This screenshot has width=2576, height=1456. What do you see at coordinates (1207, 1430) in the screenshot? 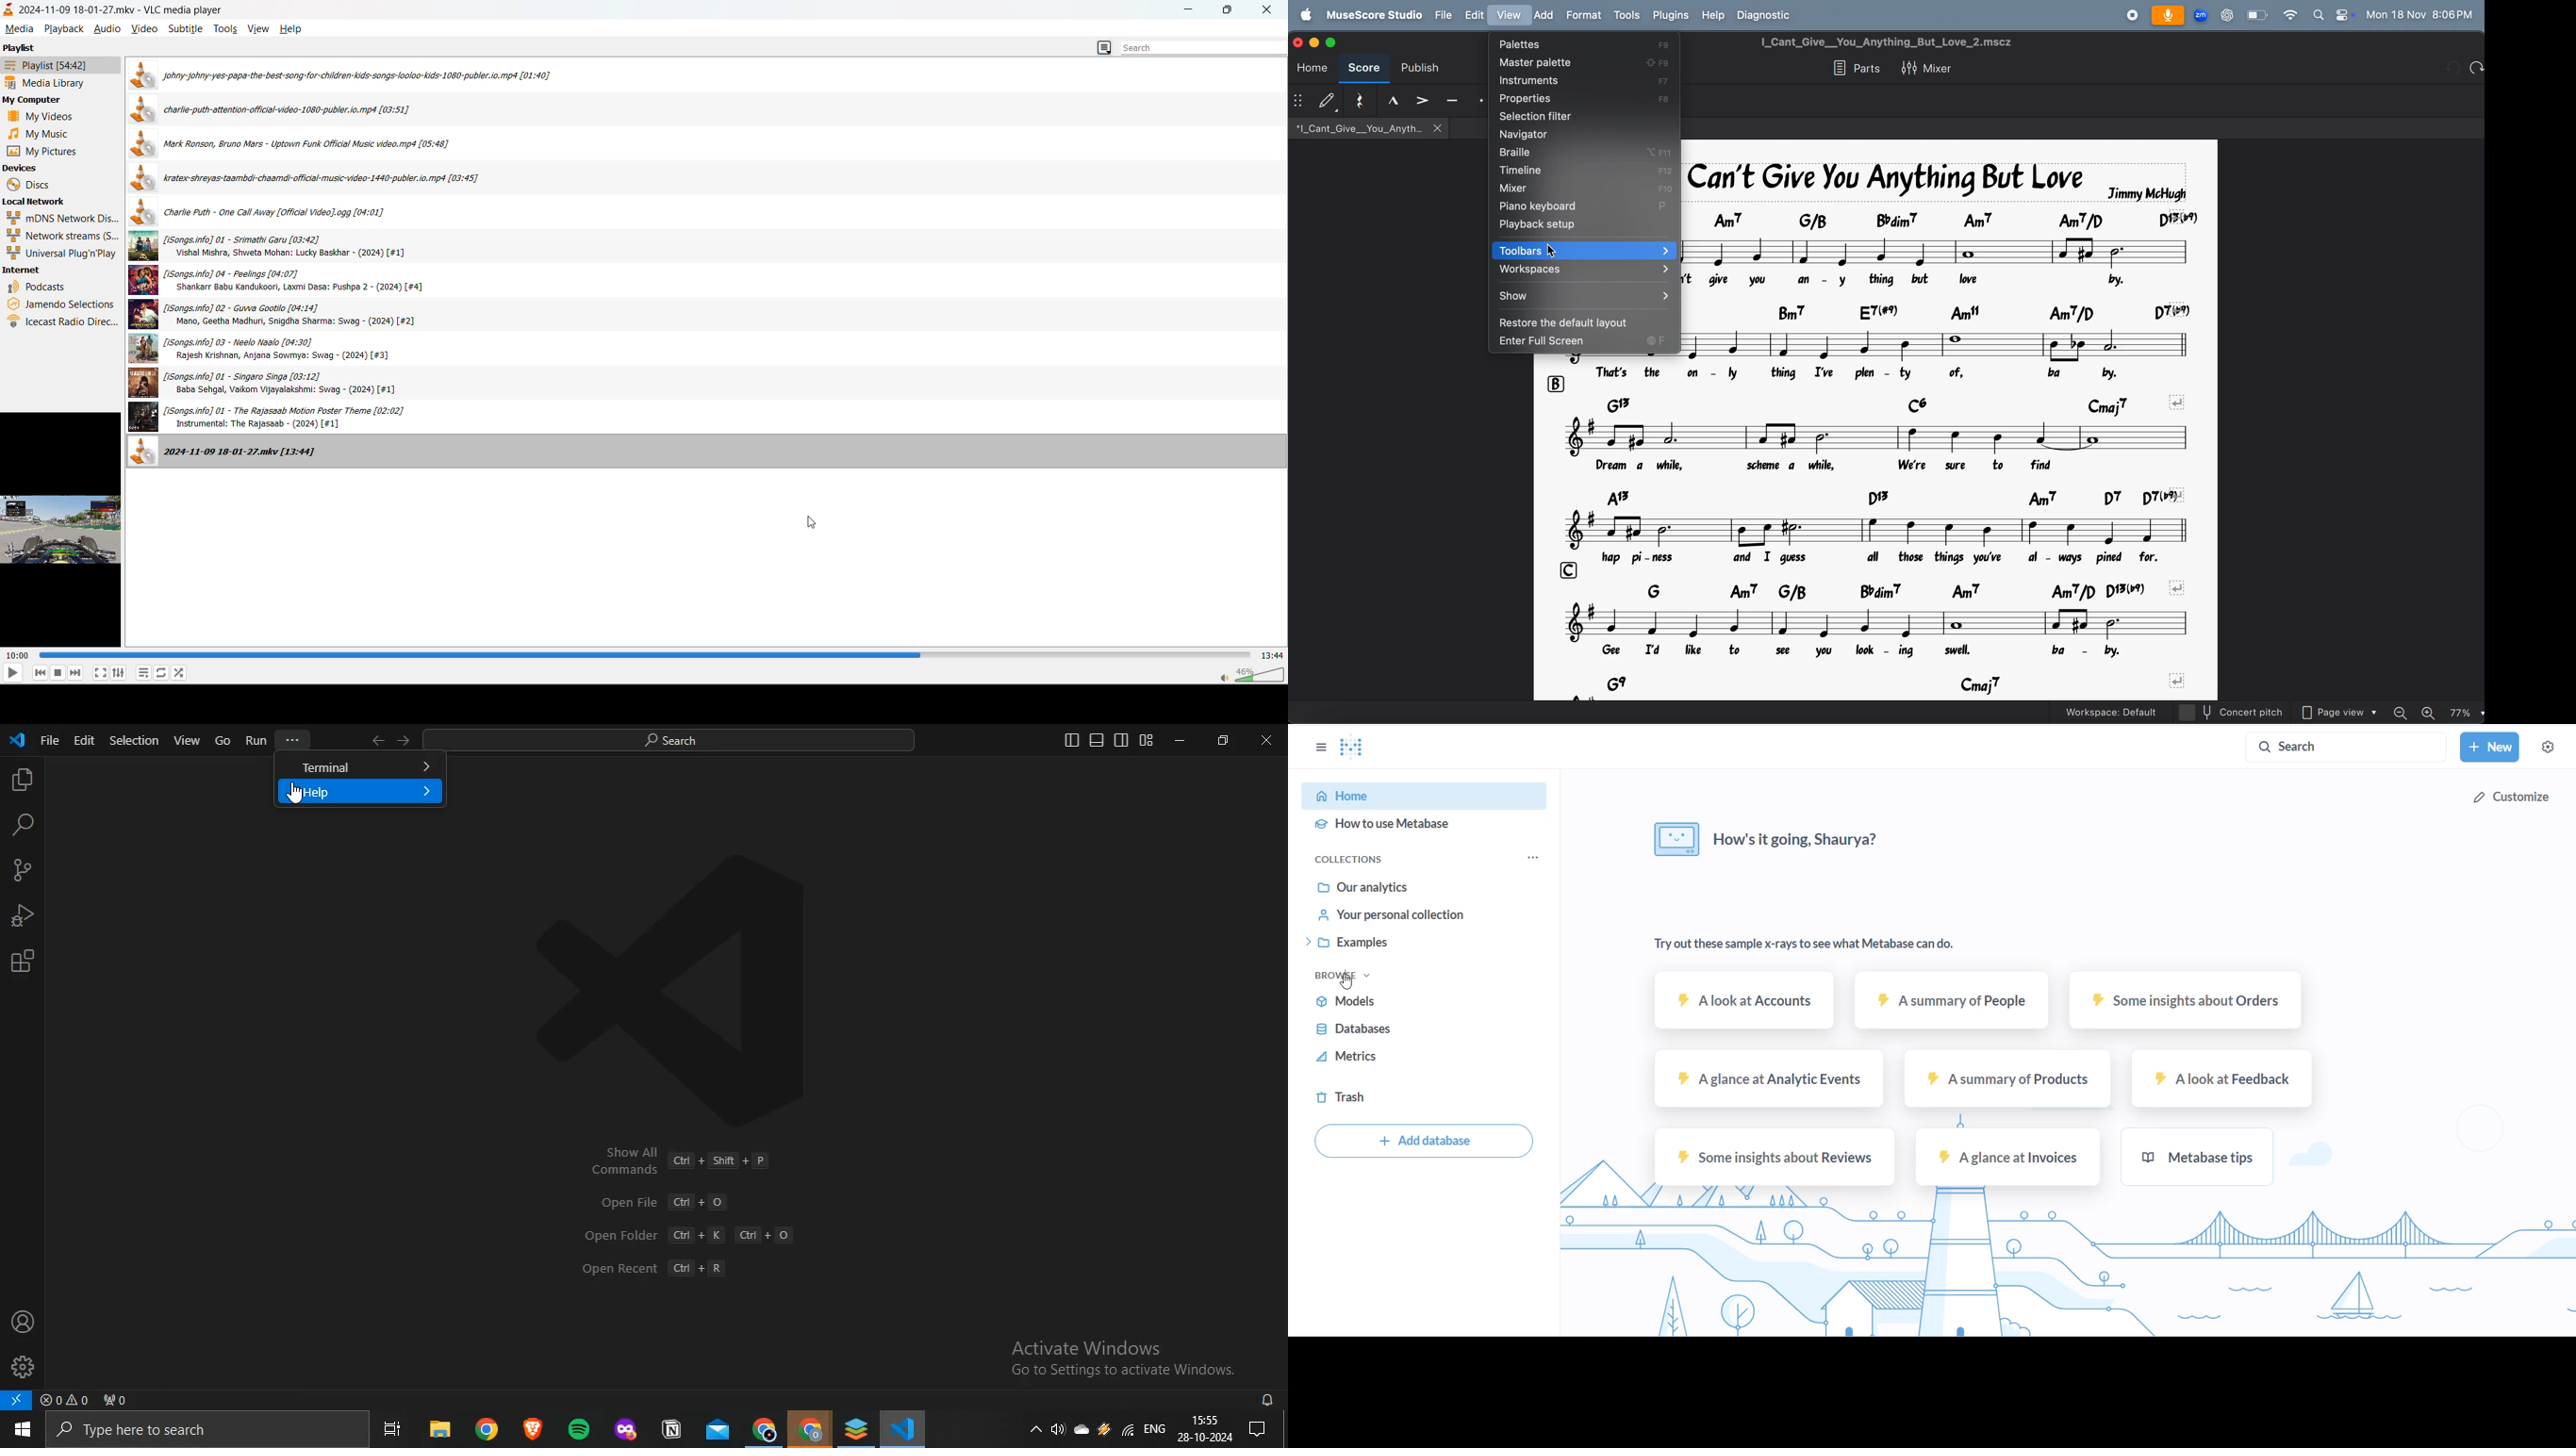
I see `date and time` at bounding box center [1207, 1430].